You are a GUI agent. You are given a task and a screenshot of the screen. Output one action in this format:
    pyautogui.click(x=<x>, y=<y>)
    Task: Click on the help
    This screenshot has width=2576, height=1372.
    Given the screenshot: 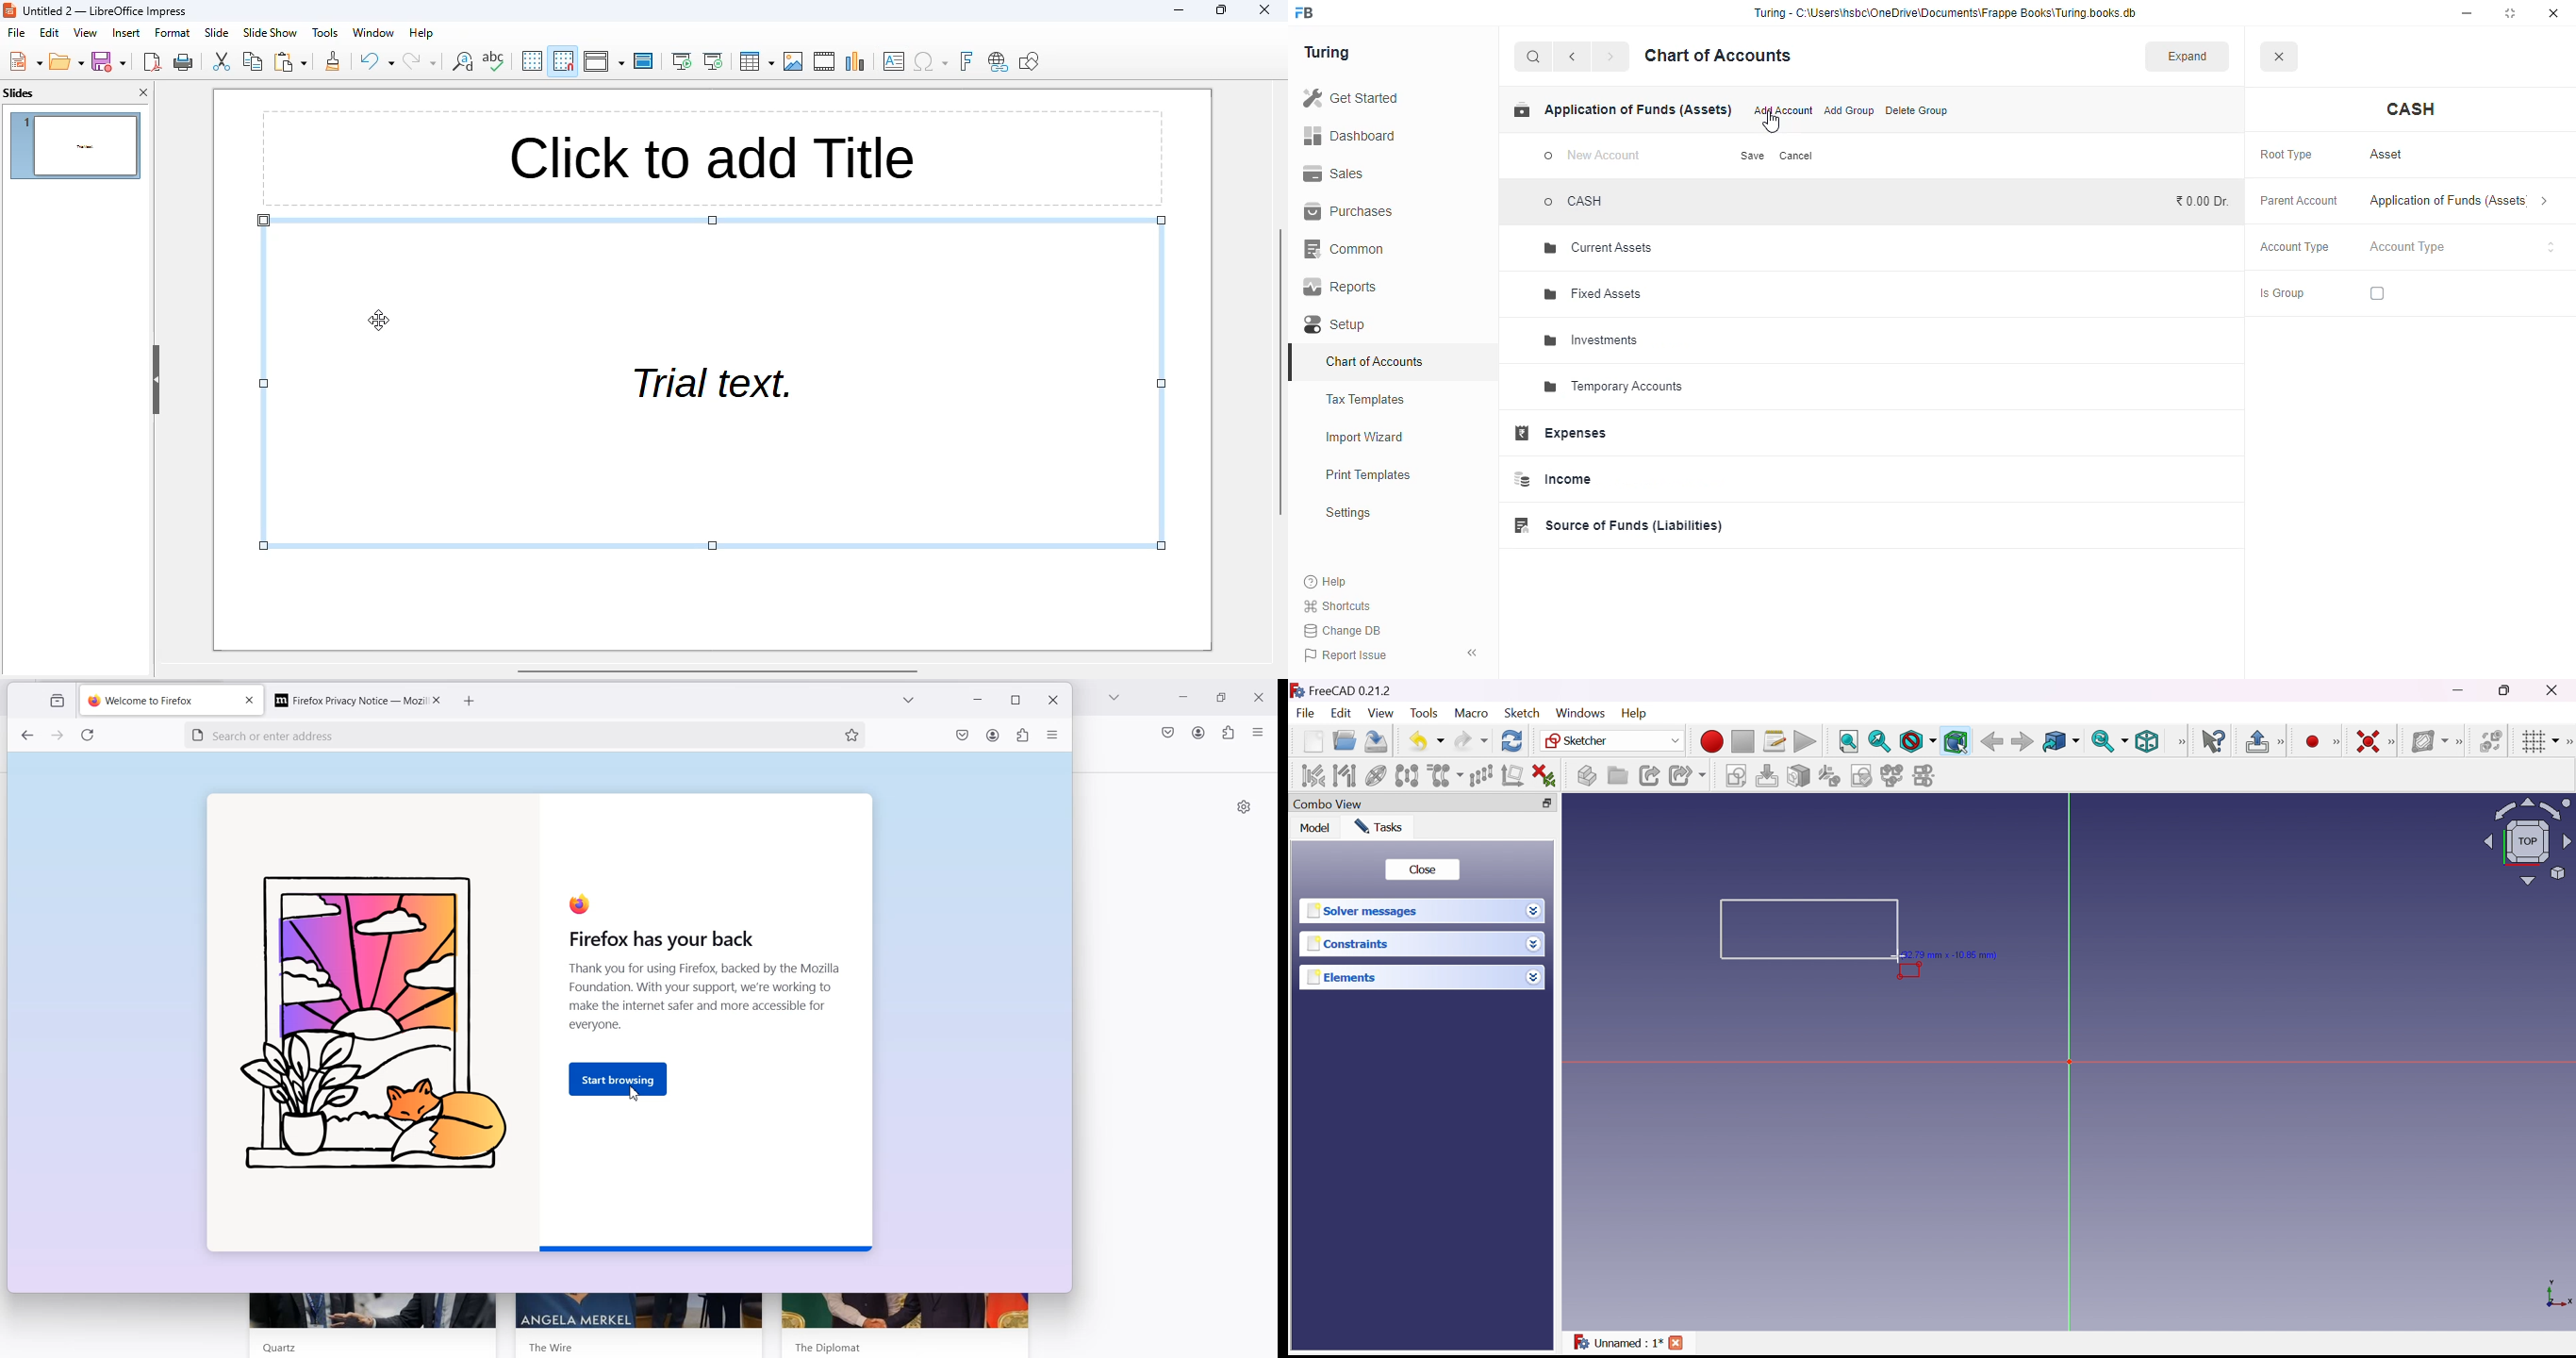 What is the action you would take?
    pyautogui.click(x=1326, y=581)
    